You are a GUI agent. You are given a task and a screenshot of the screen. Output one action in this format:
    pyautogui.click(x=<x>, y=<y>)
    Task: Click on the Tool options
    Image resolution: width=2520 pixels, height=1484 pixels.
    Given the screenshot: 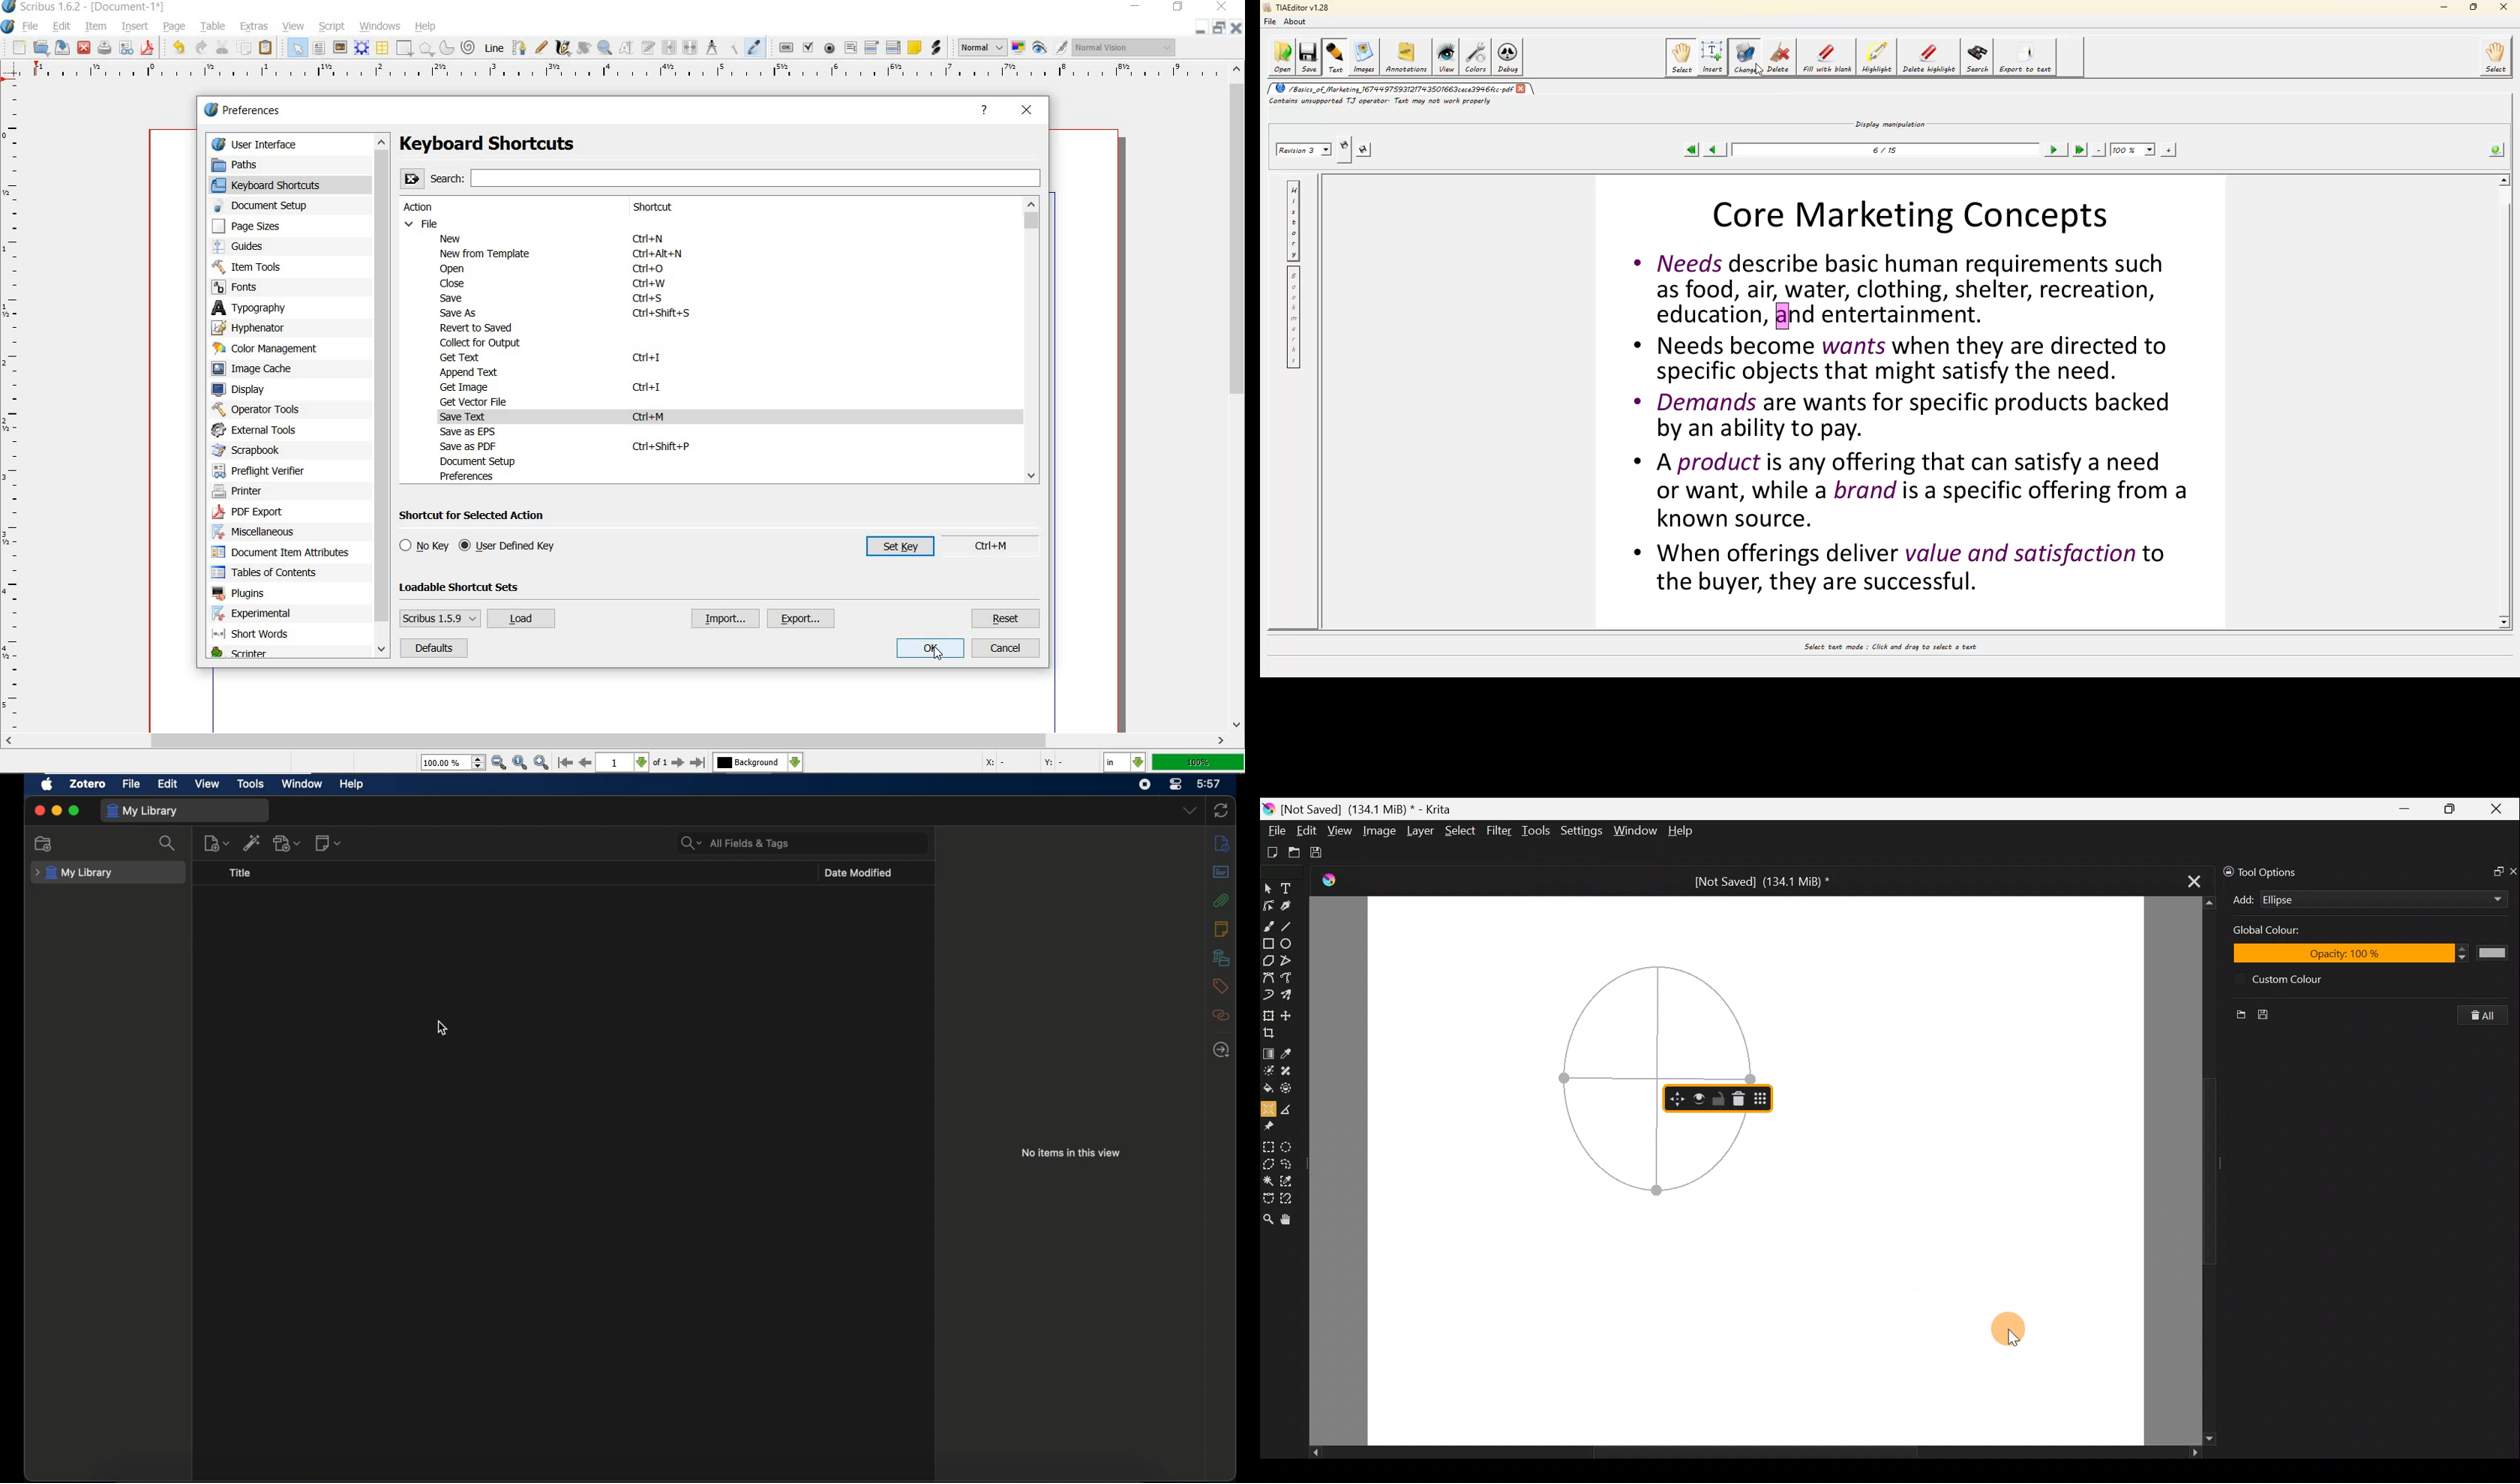 What is the action you would take?
    pyautogui.click(x=2272, y=871)
    